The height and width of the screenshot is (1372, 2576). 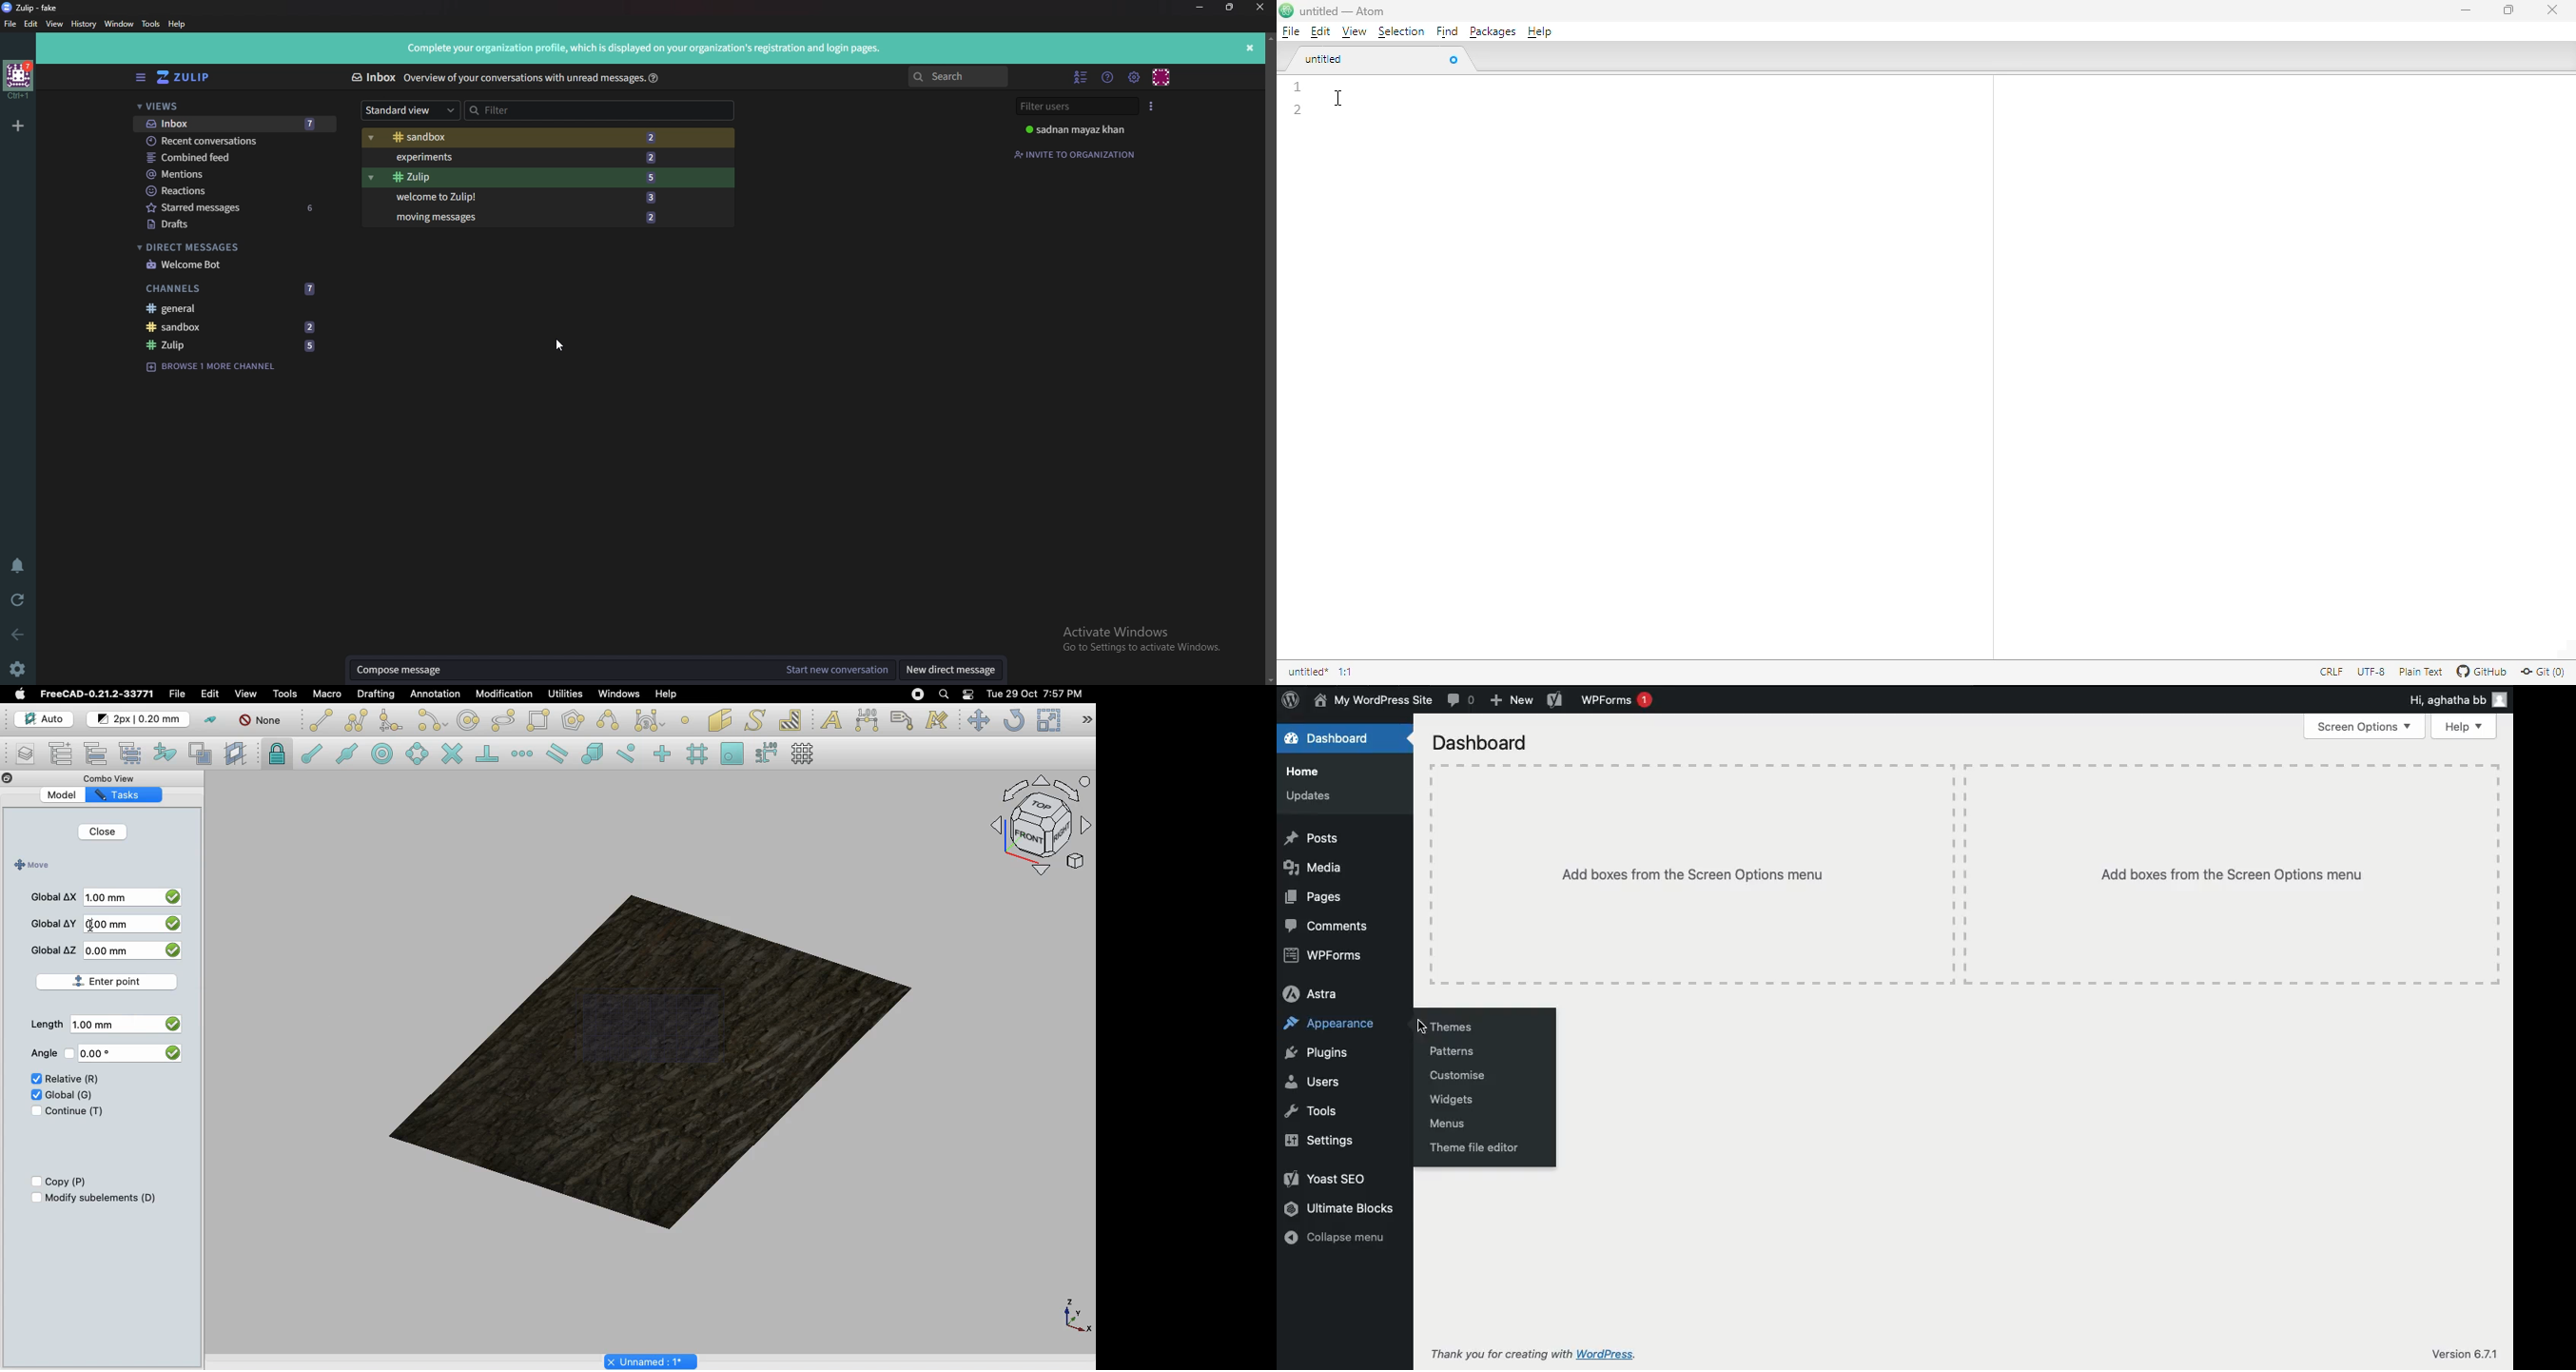 I want to click on Line, so click(x=321, y=720).